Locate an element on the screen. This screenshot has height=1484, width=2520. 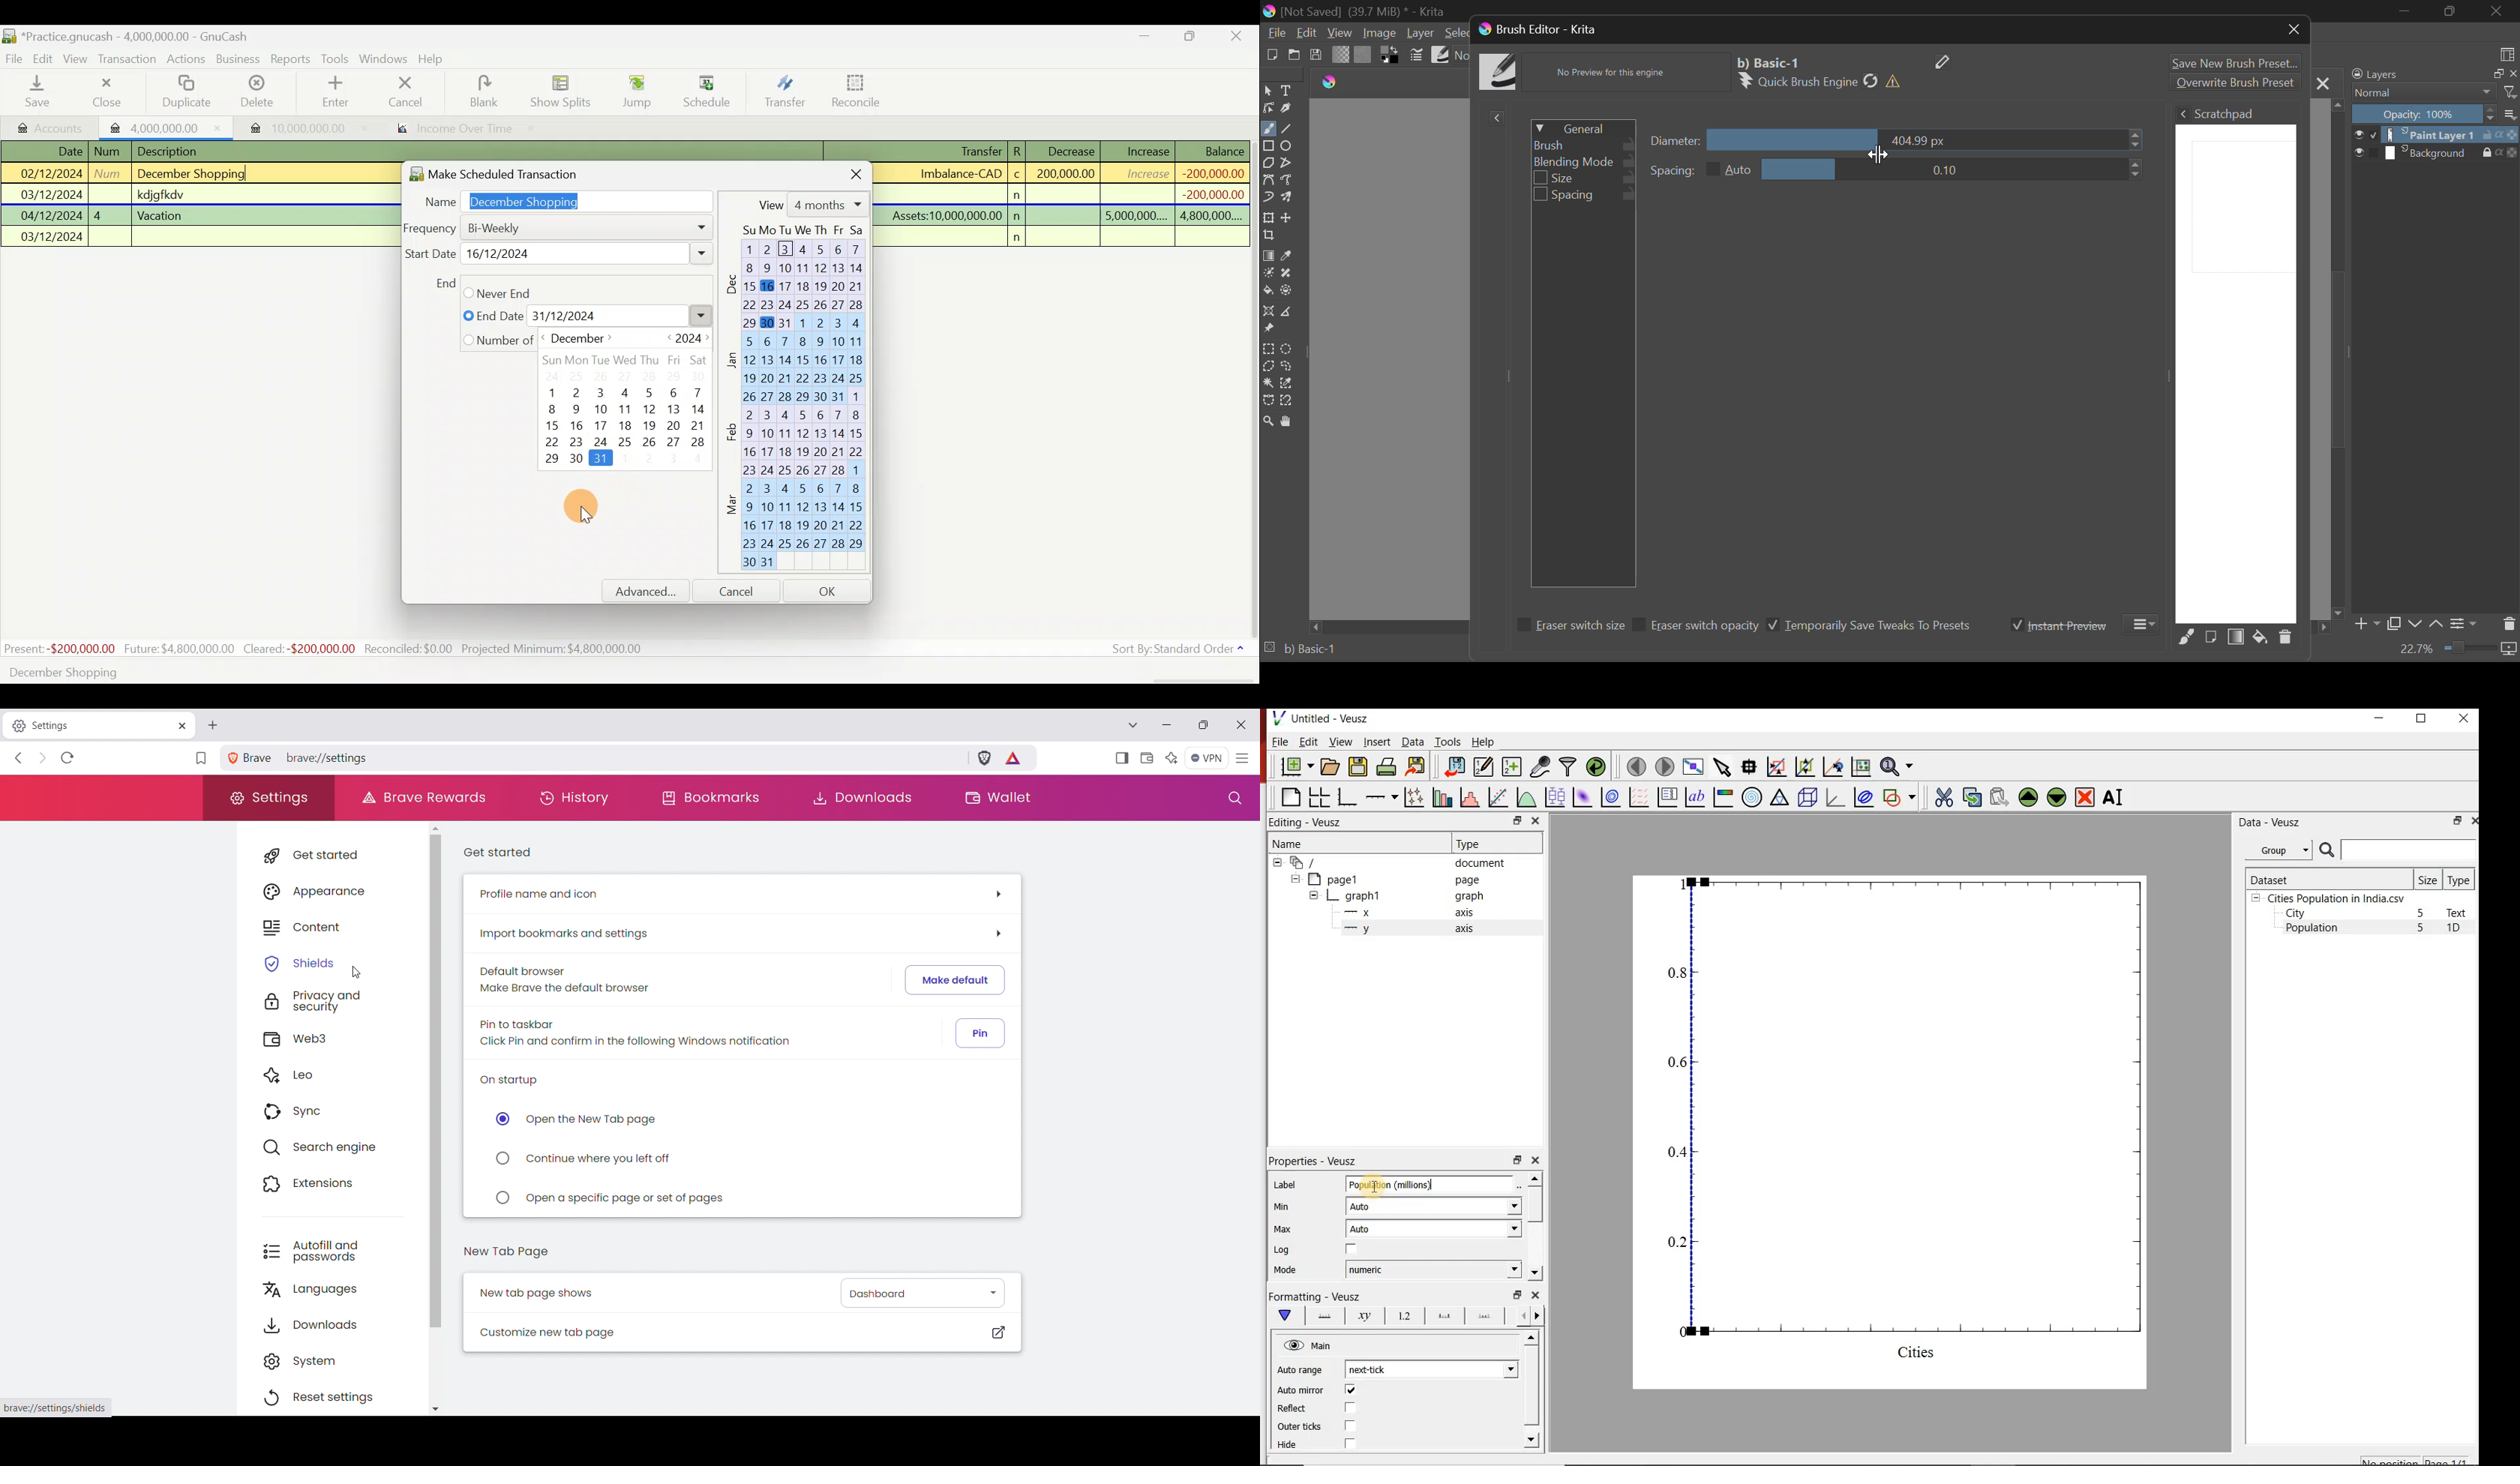
text label is located at coordinates (1695, 796).